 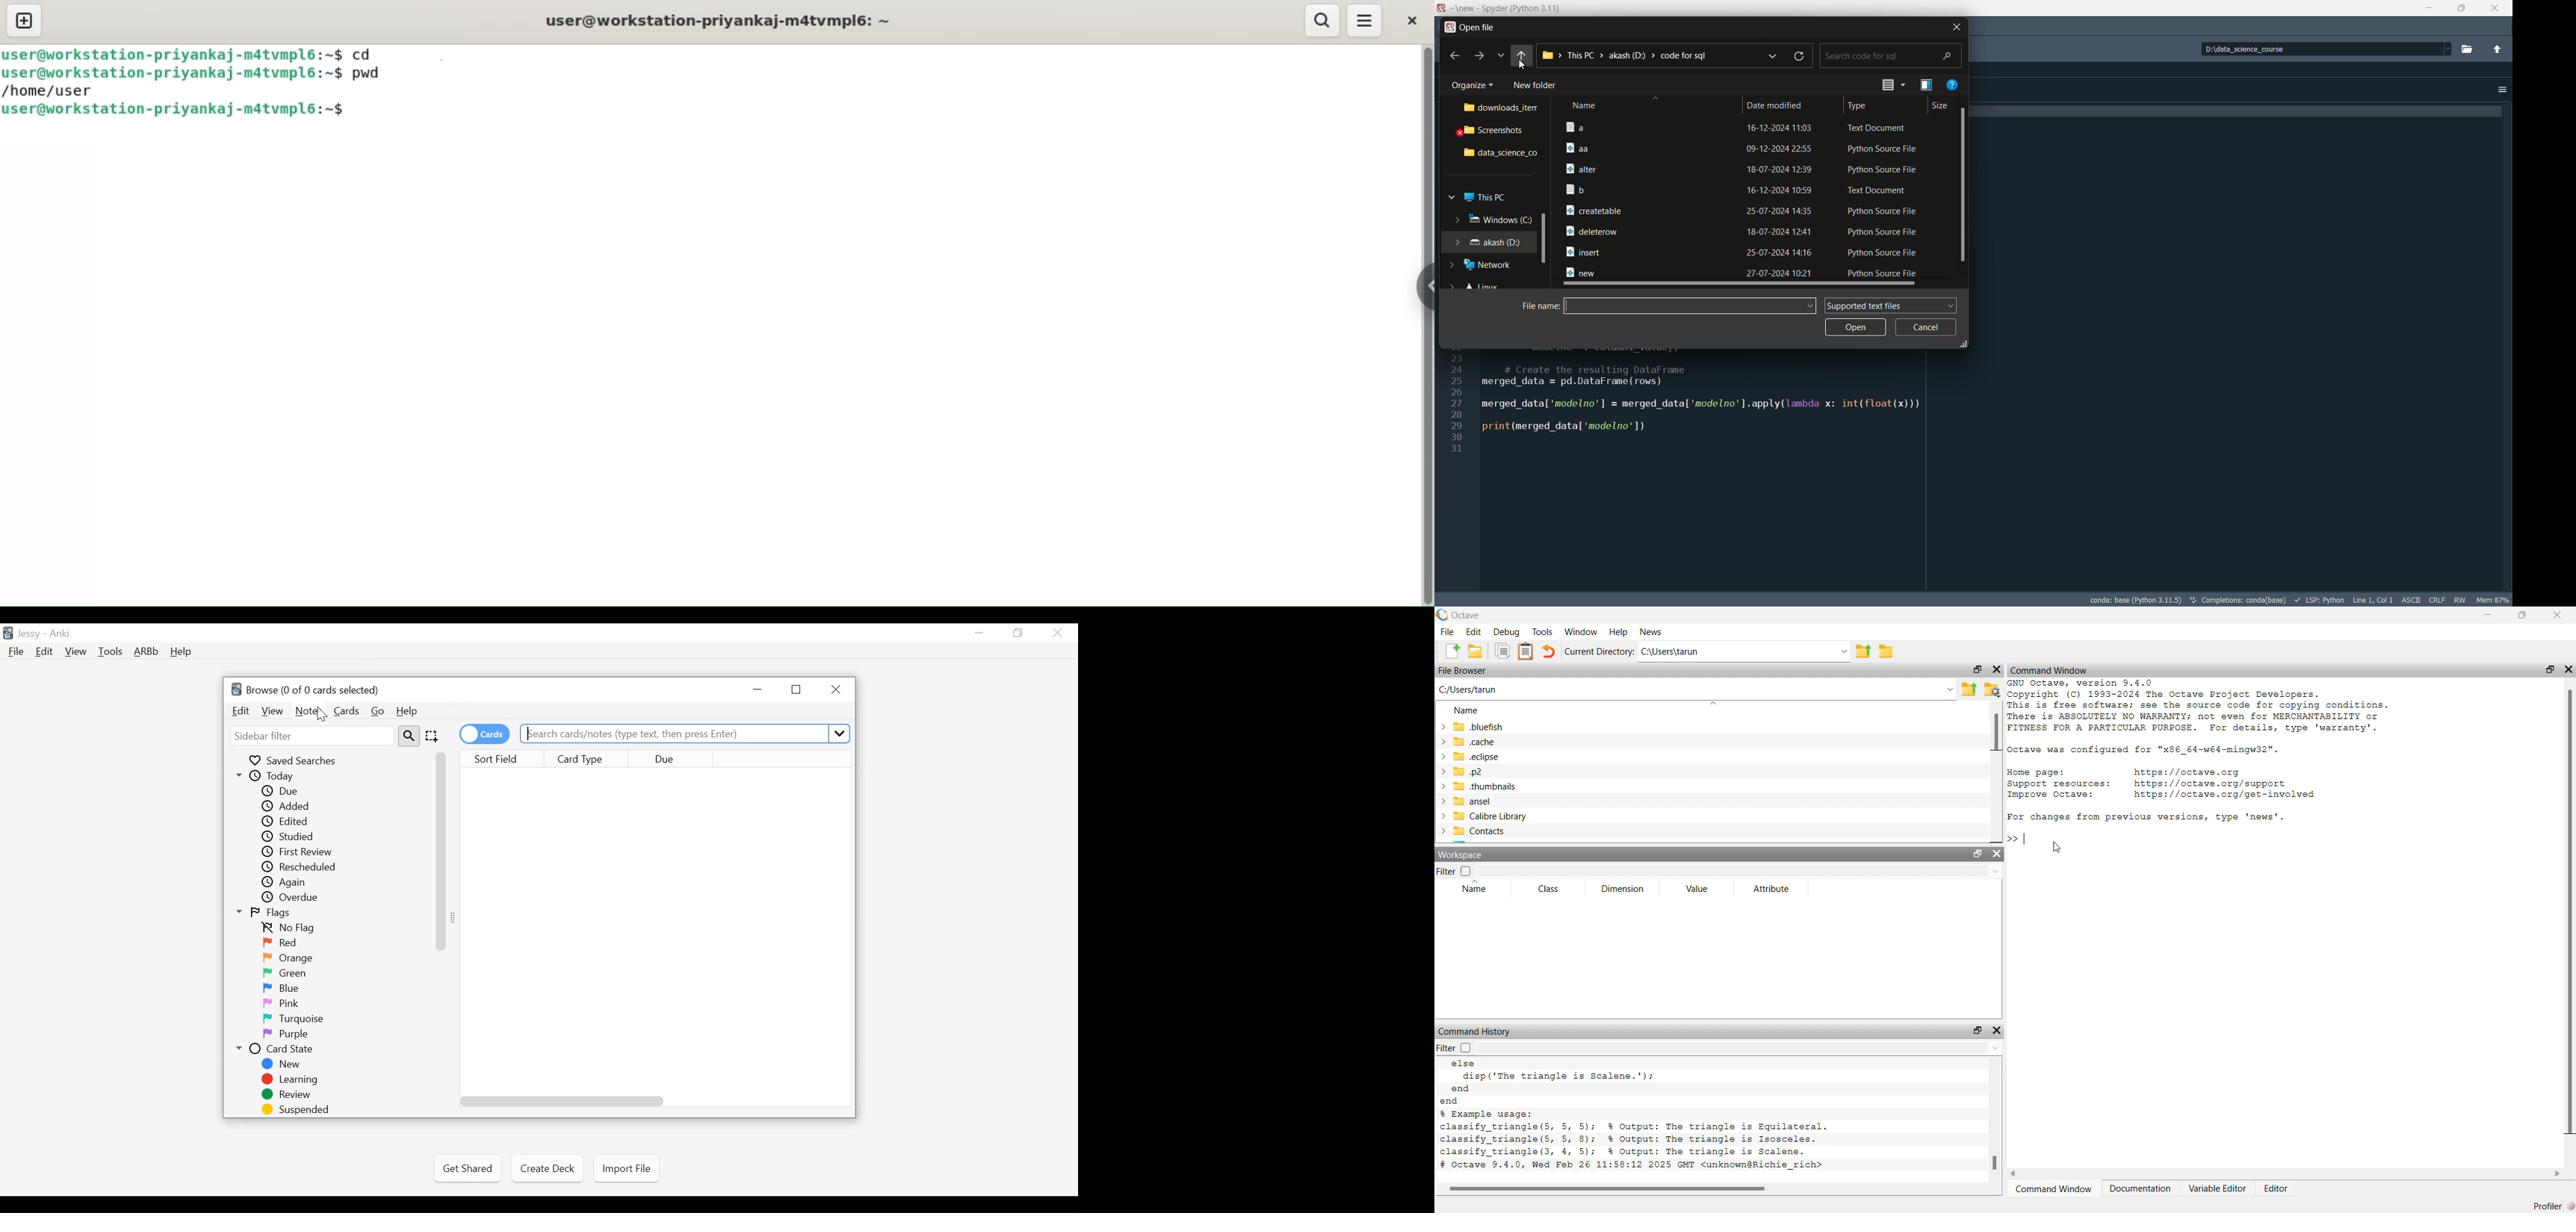 What do you see at coordinates (2493, 599) in the screenshot?
I see `memory usage` at bounding box center [2493, 599].